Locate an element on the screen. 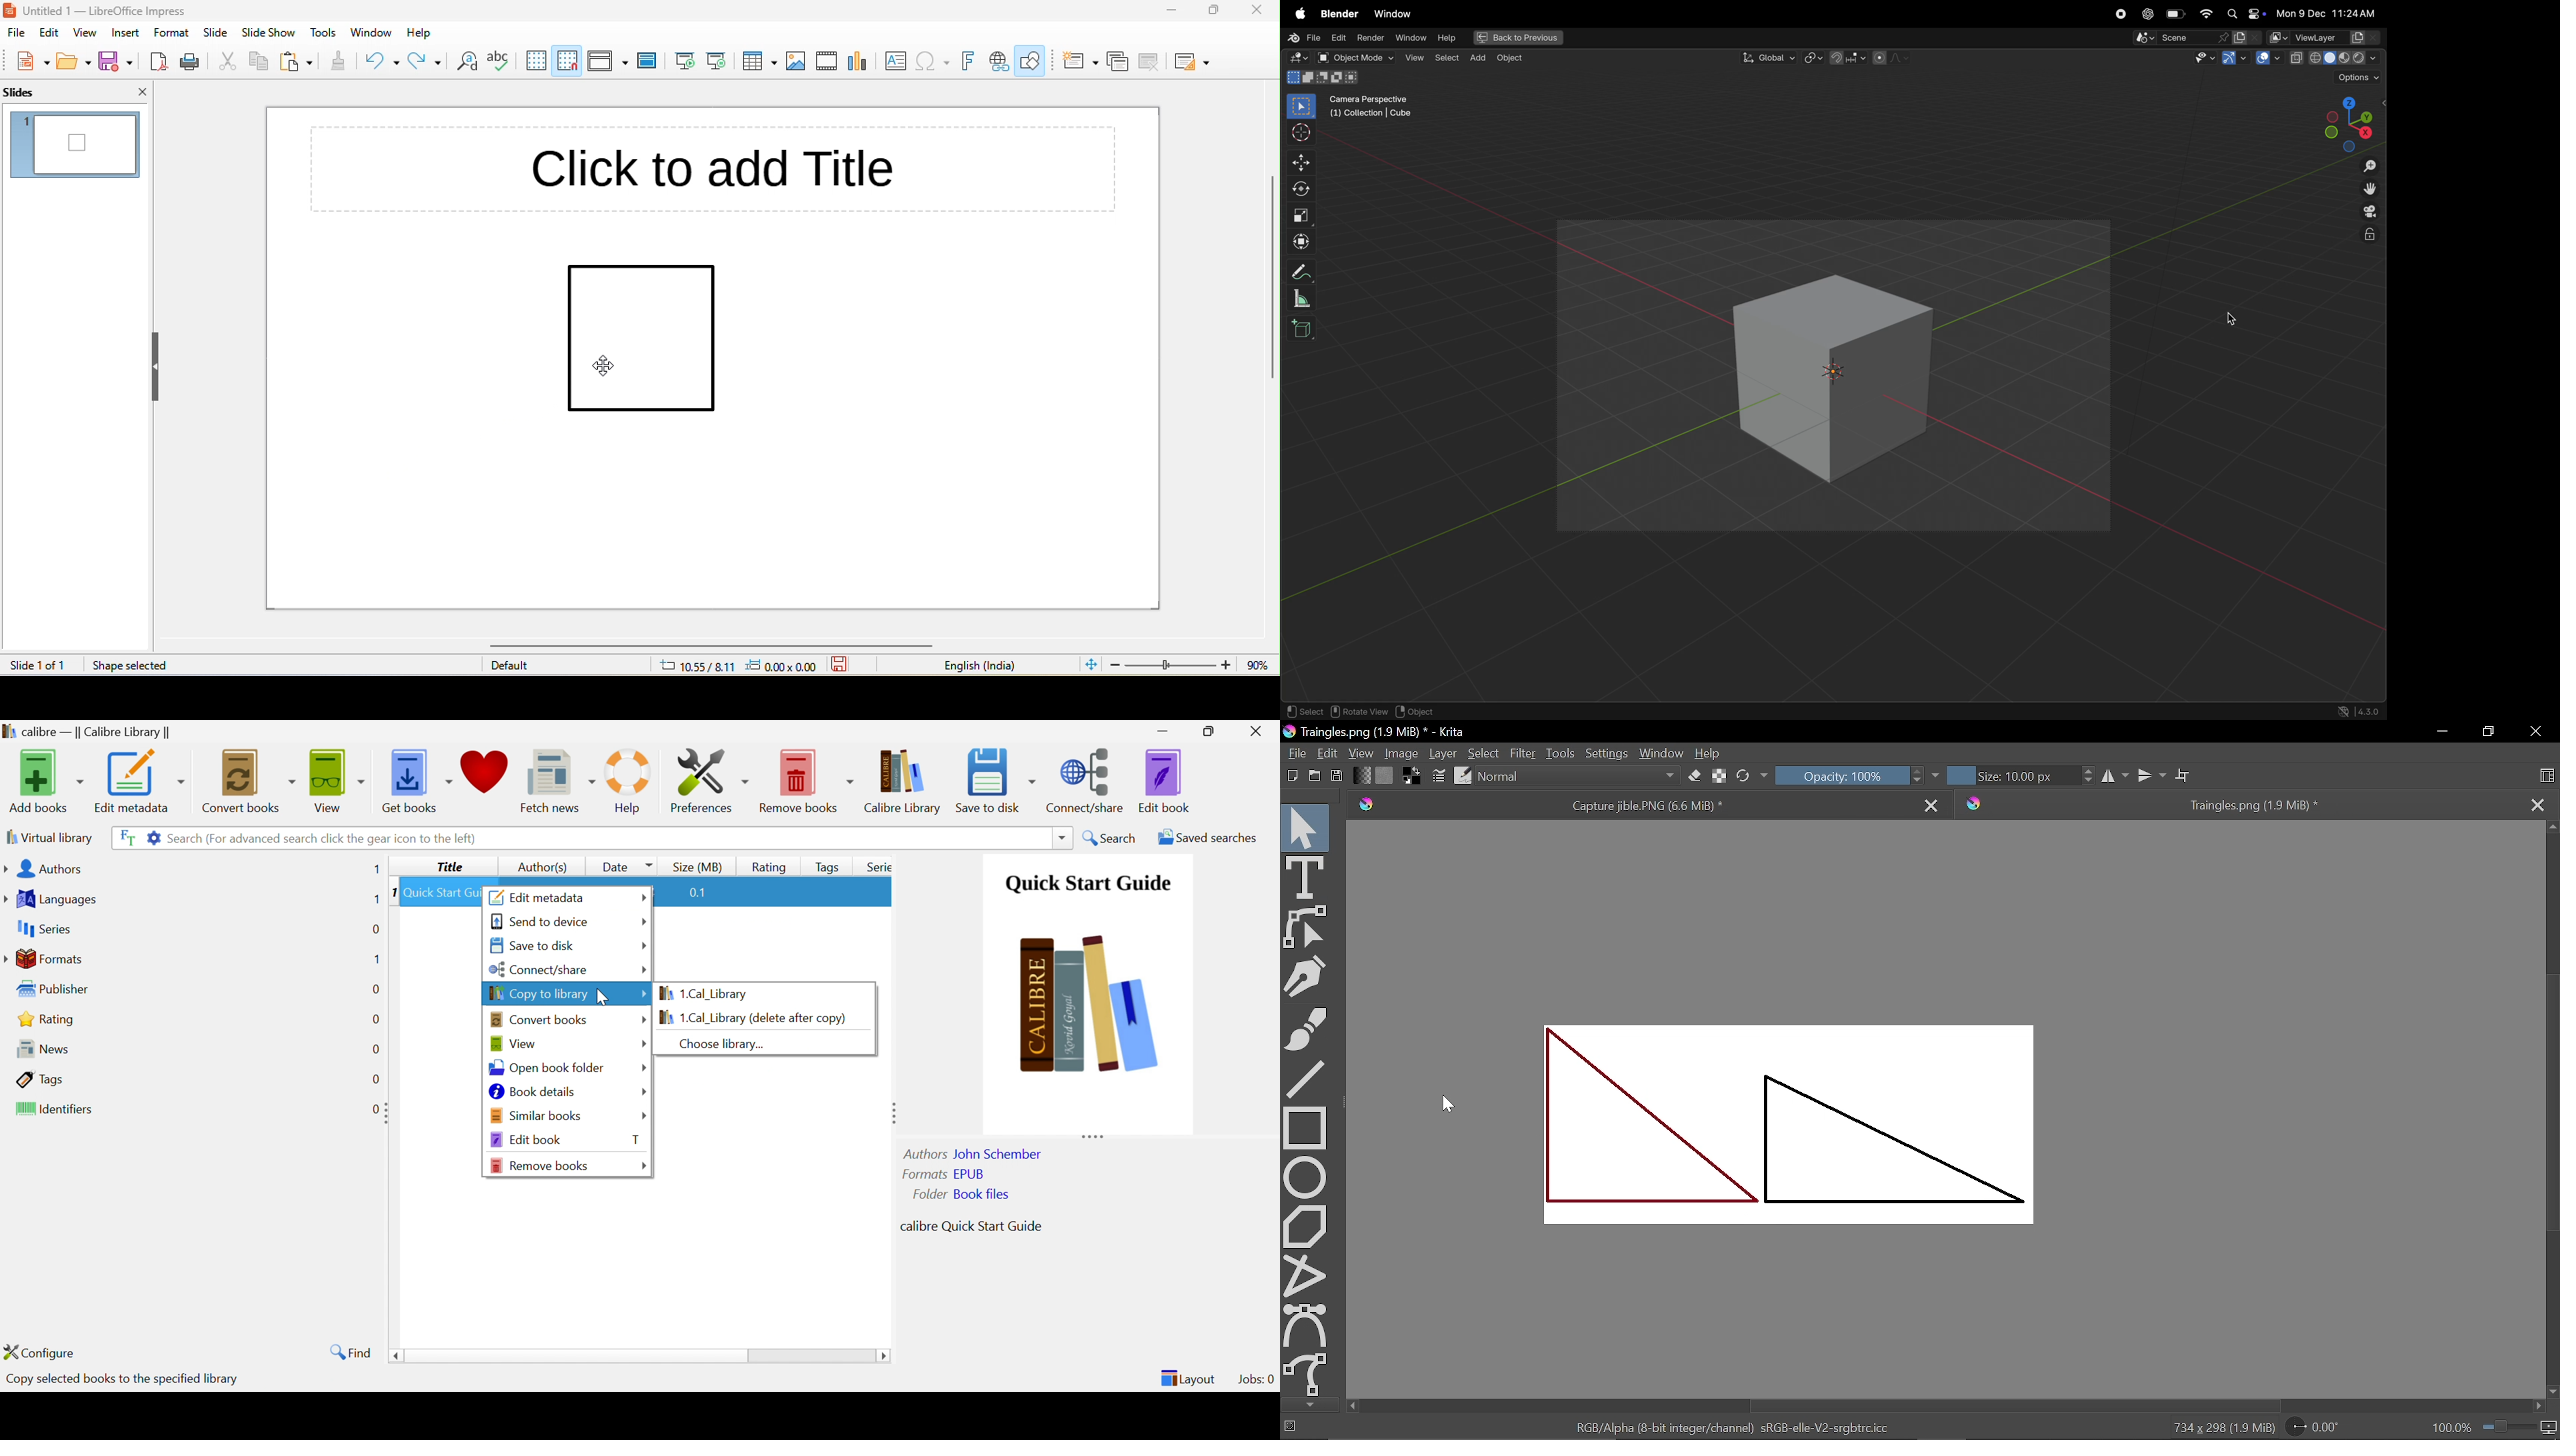 Image resolution: width=2576 pixels, height=1456 pixels. Tags is located at coordinates (39, 1077).